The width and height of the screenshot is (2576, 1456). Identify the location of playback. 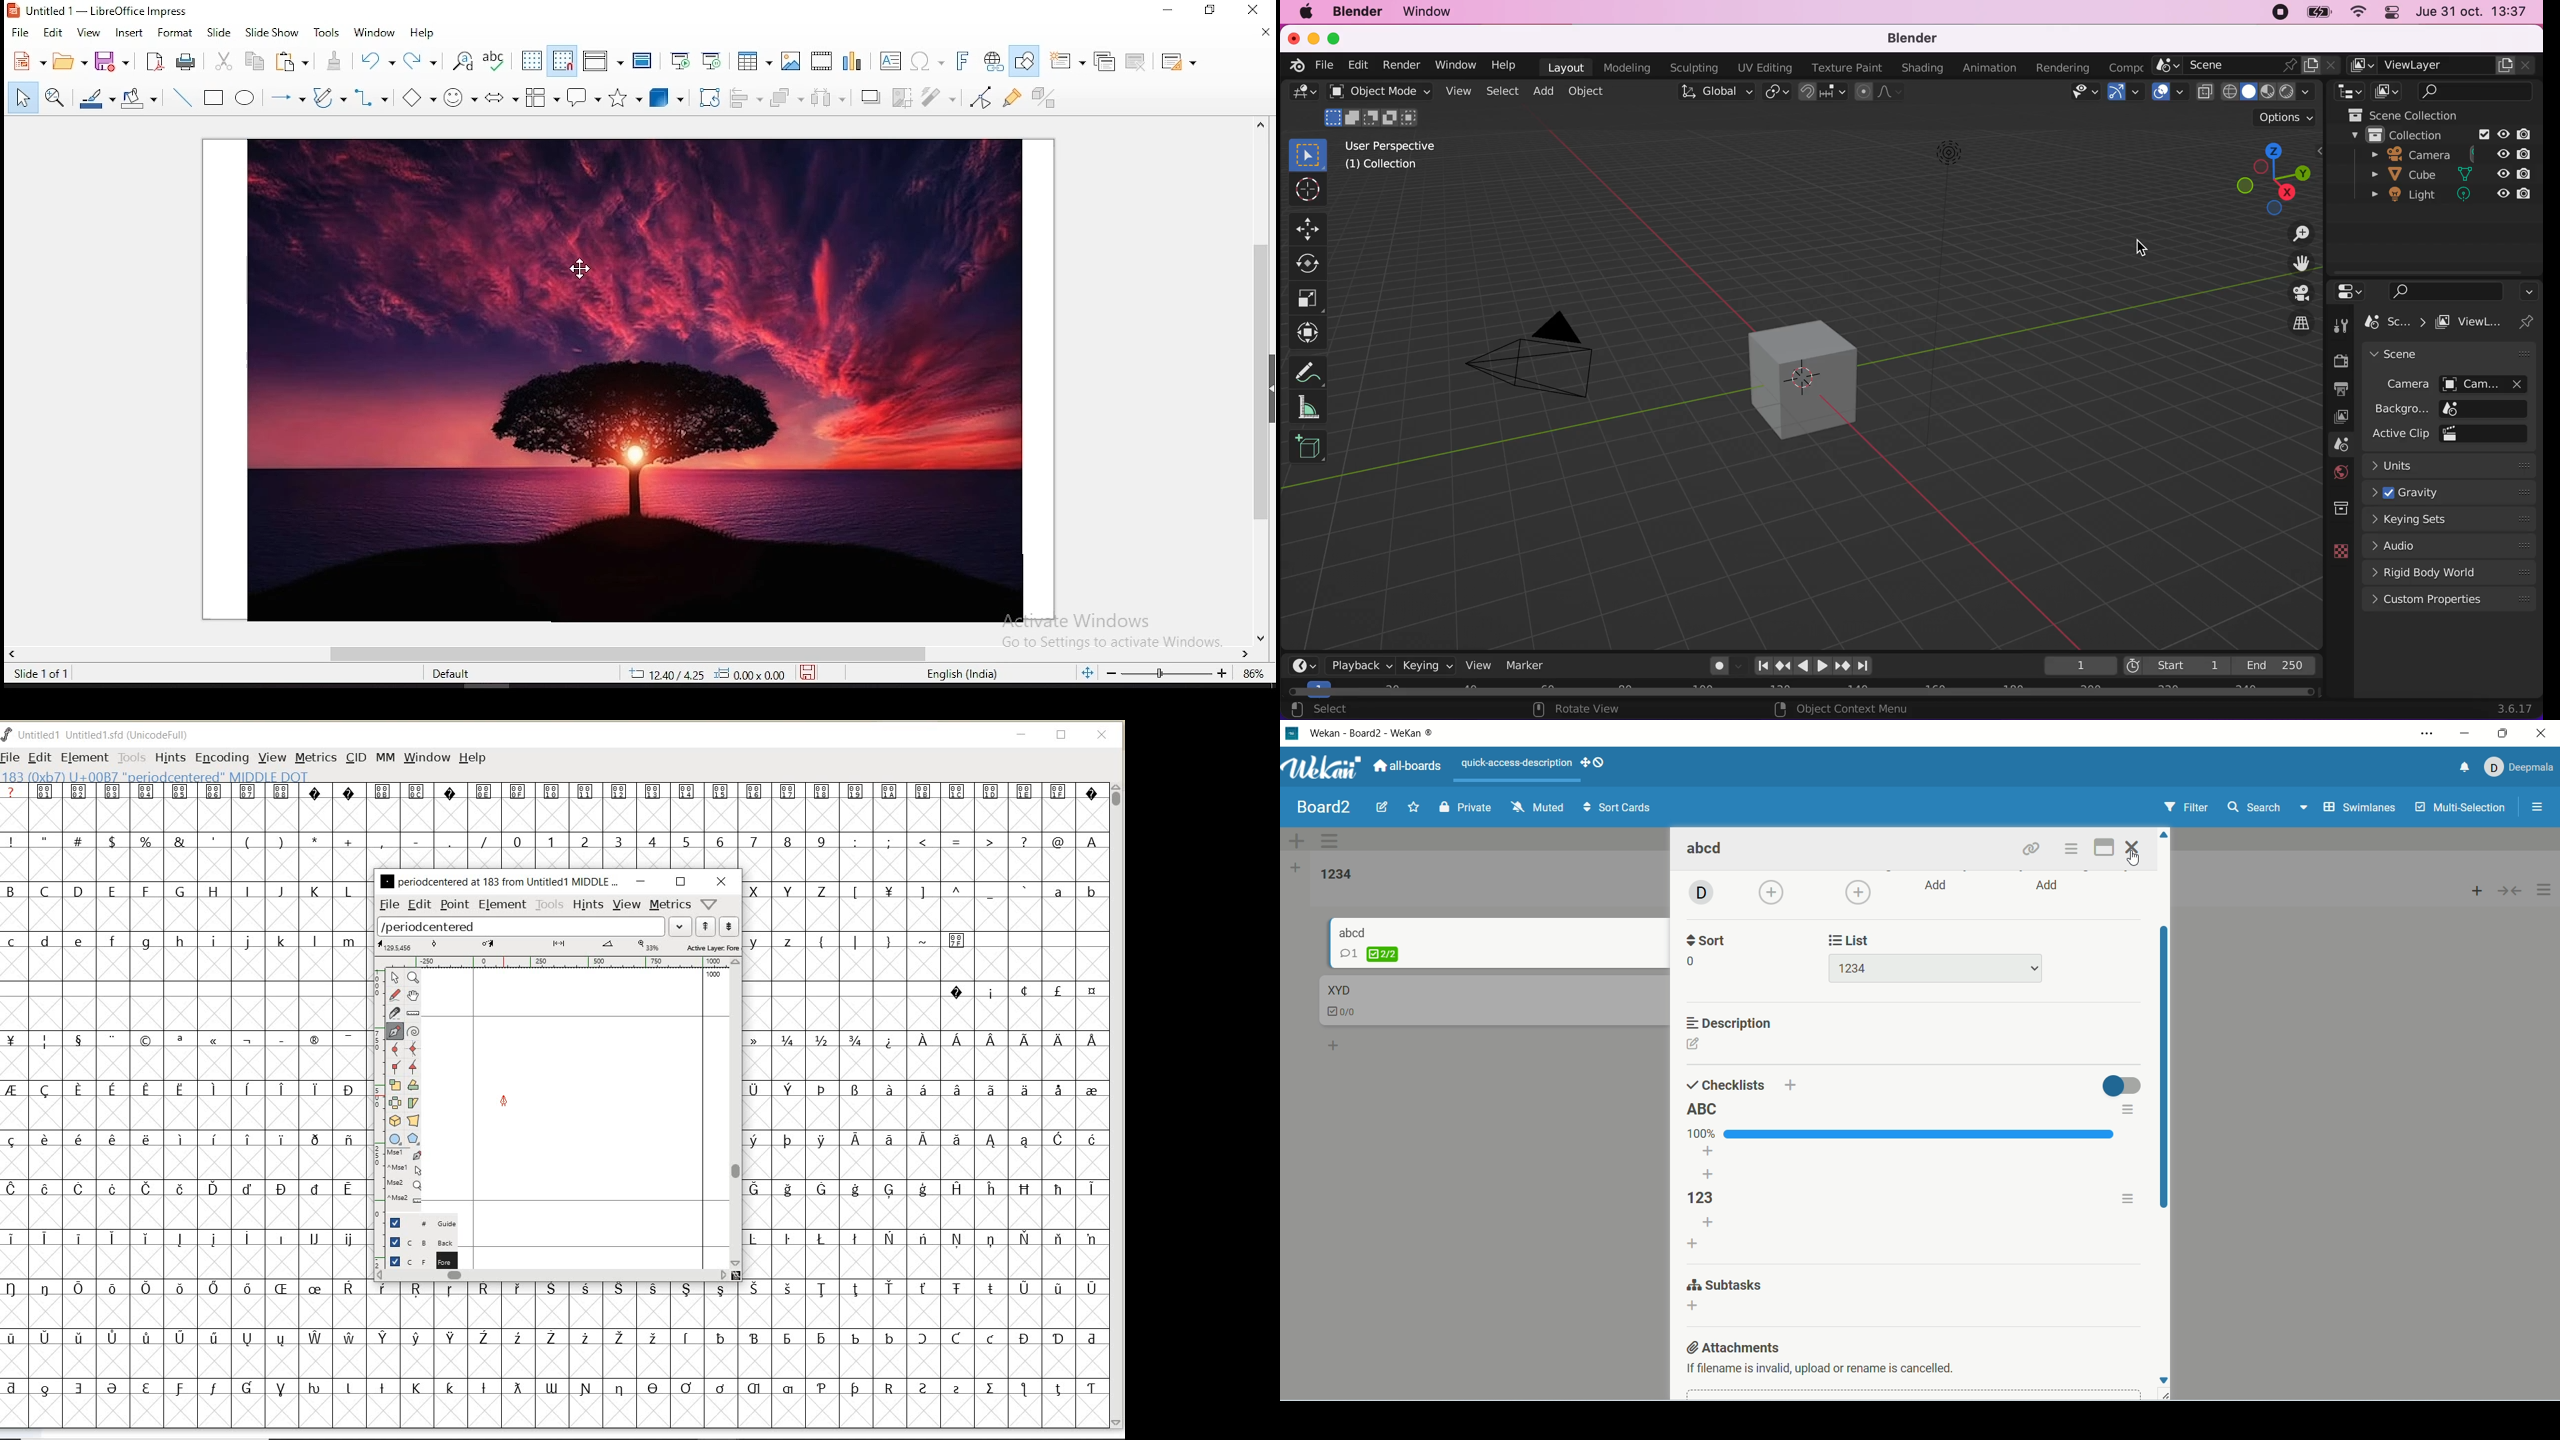
(1359, 666).